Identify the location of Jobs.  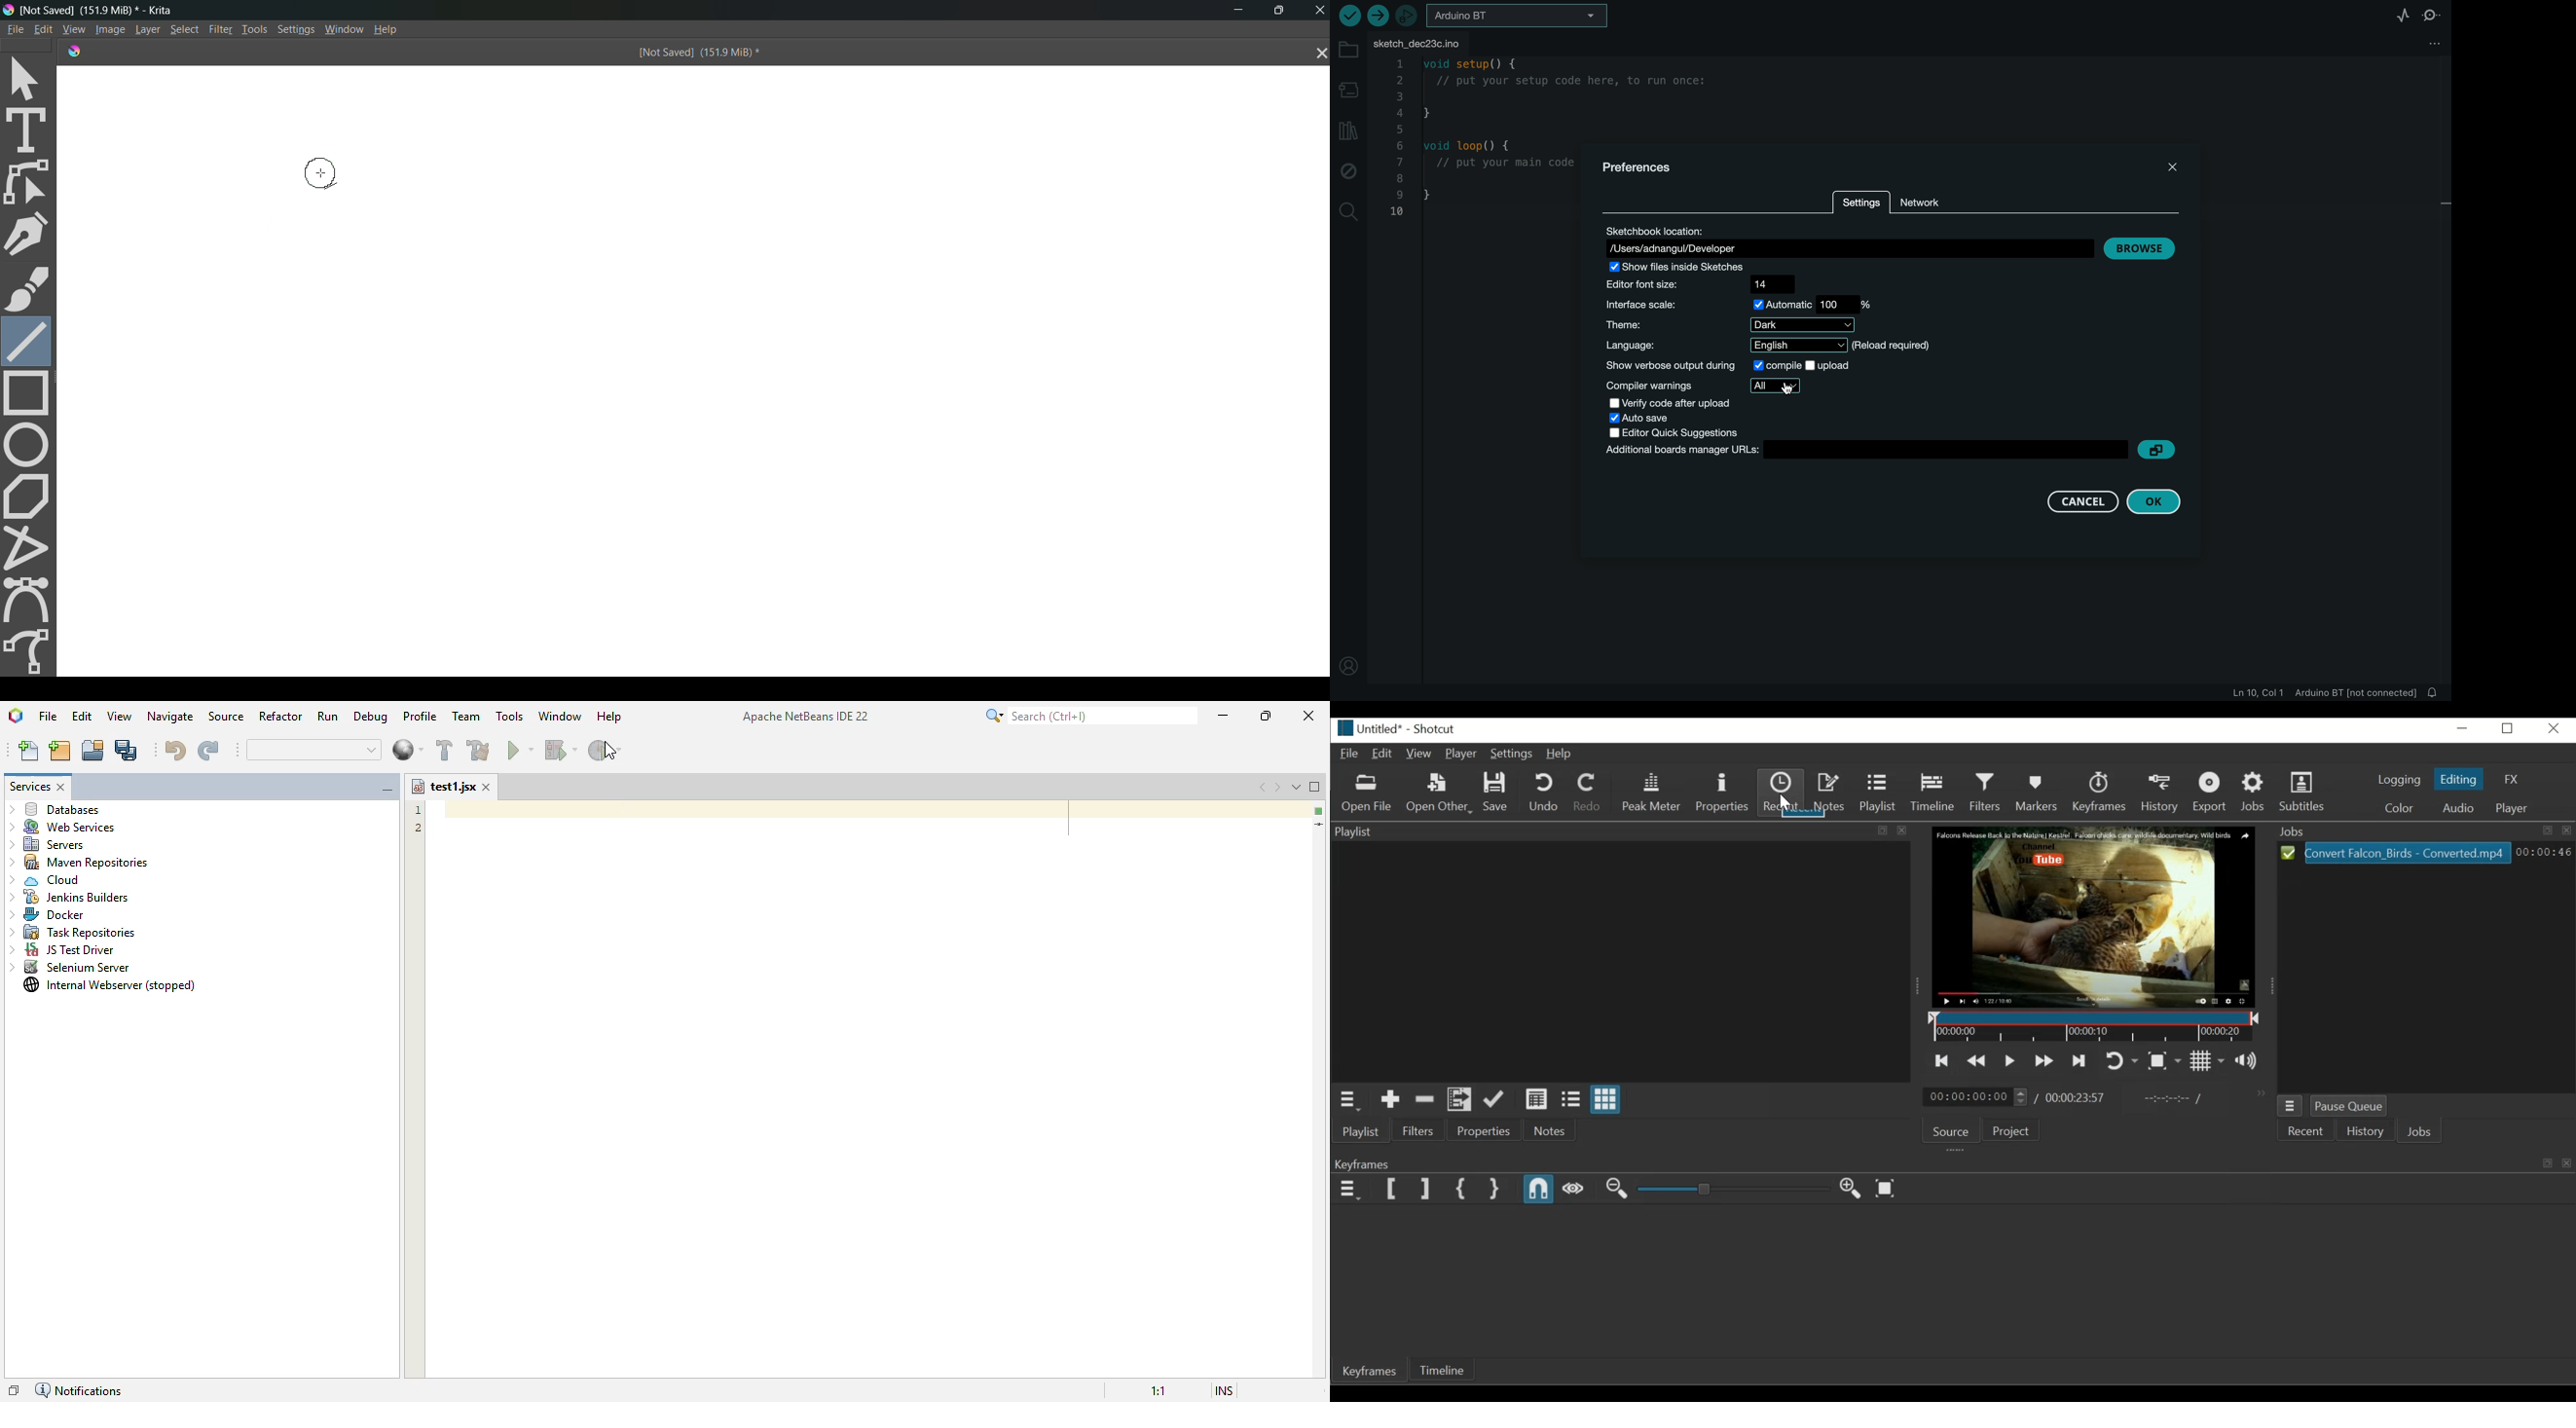
(2418, 1130).